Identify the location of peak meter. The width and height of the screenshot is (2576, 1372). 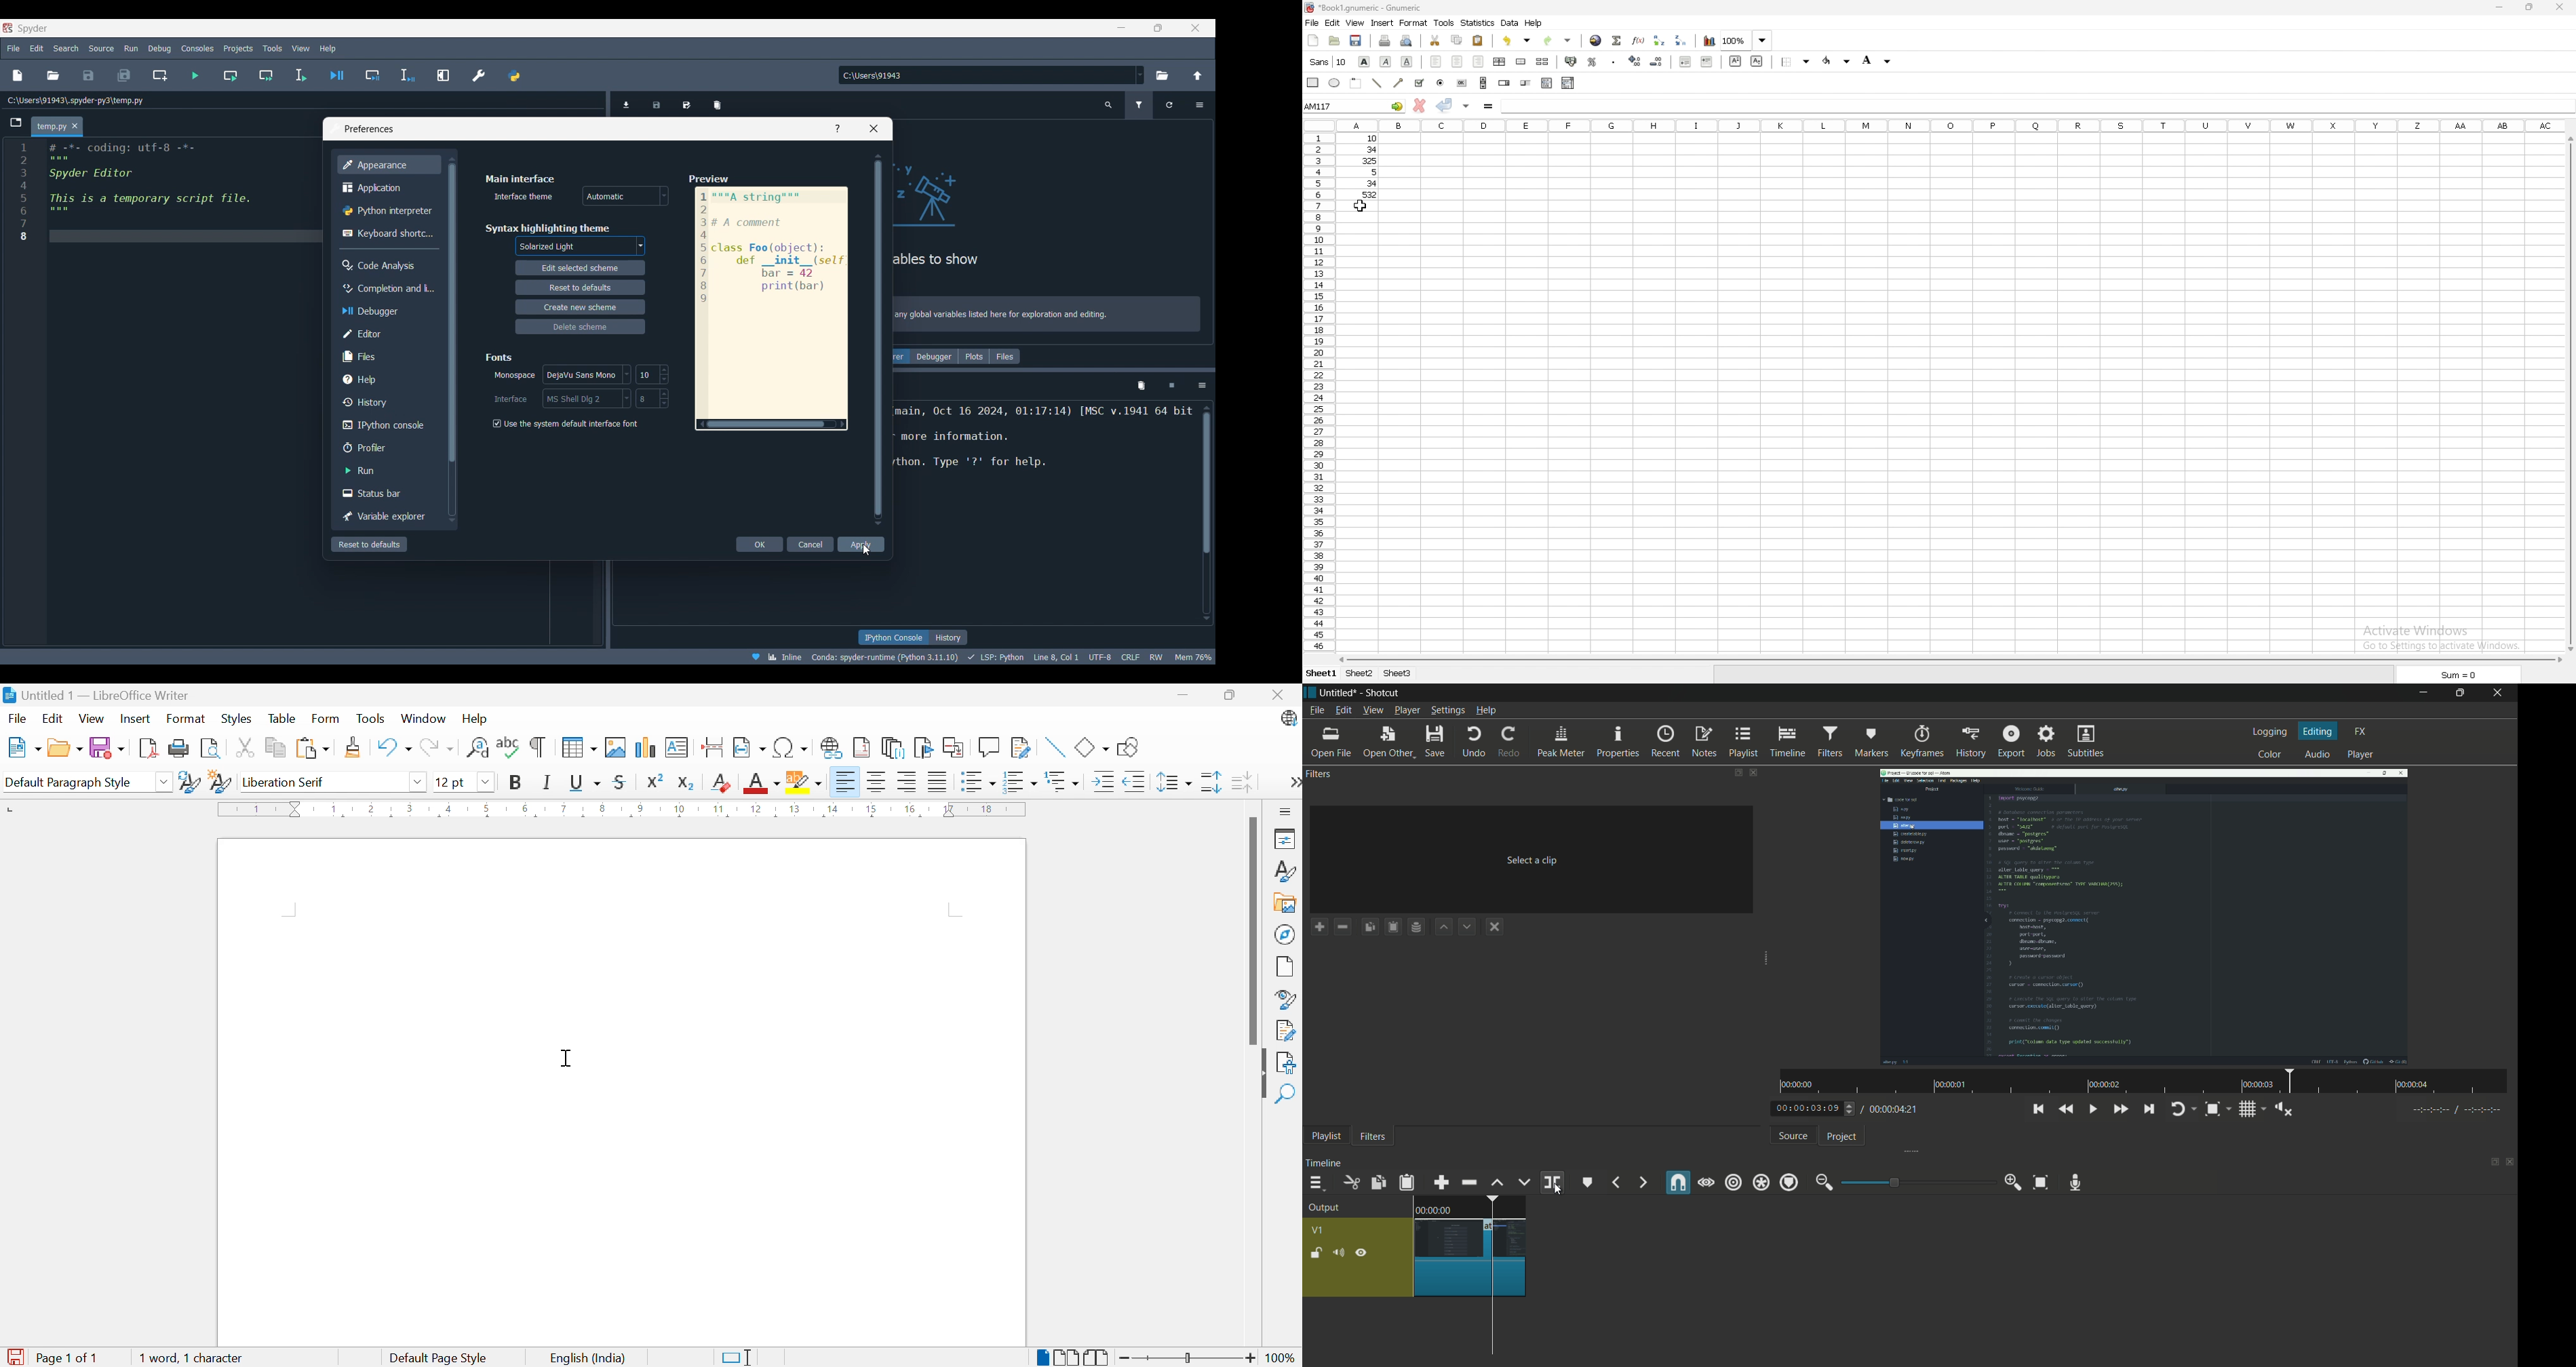
(1561, 742).